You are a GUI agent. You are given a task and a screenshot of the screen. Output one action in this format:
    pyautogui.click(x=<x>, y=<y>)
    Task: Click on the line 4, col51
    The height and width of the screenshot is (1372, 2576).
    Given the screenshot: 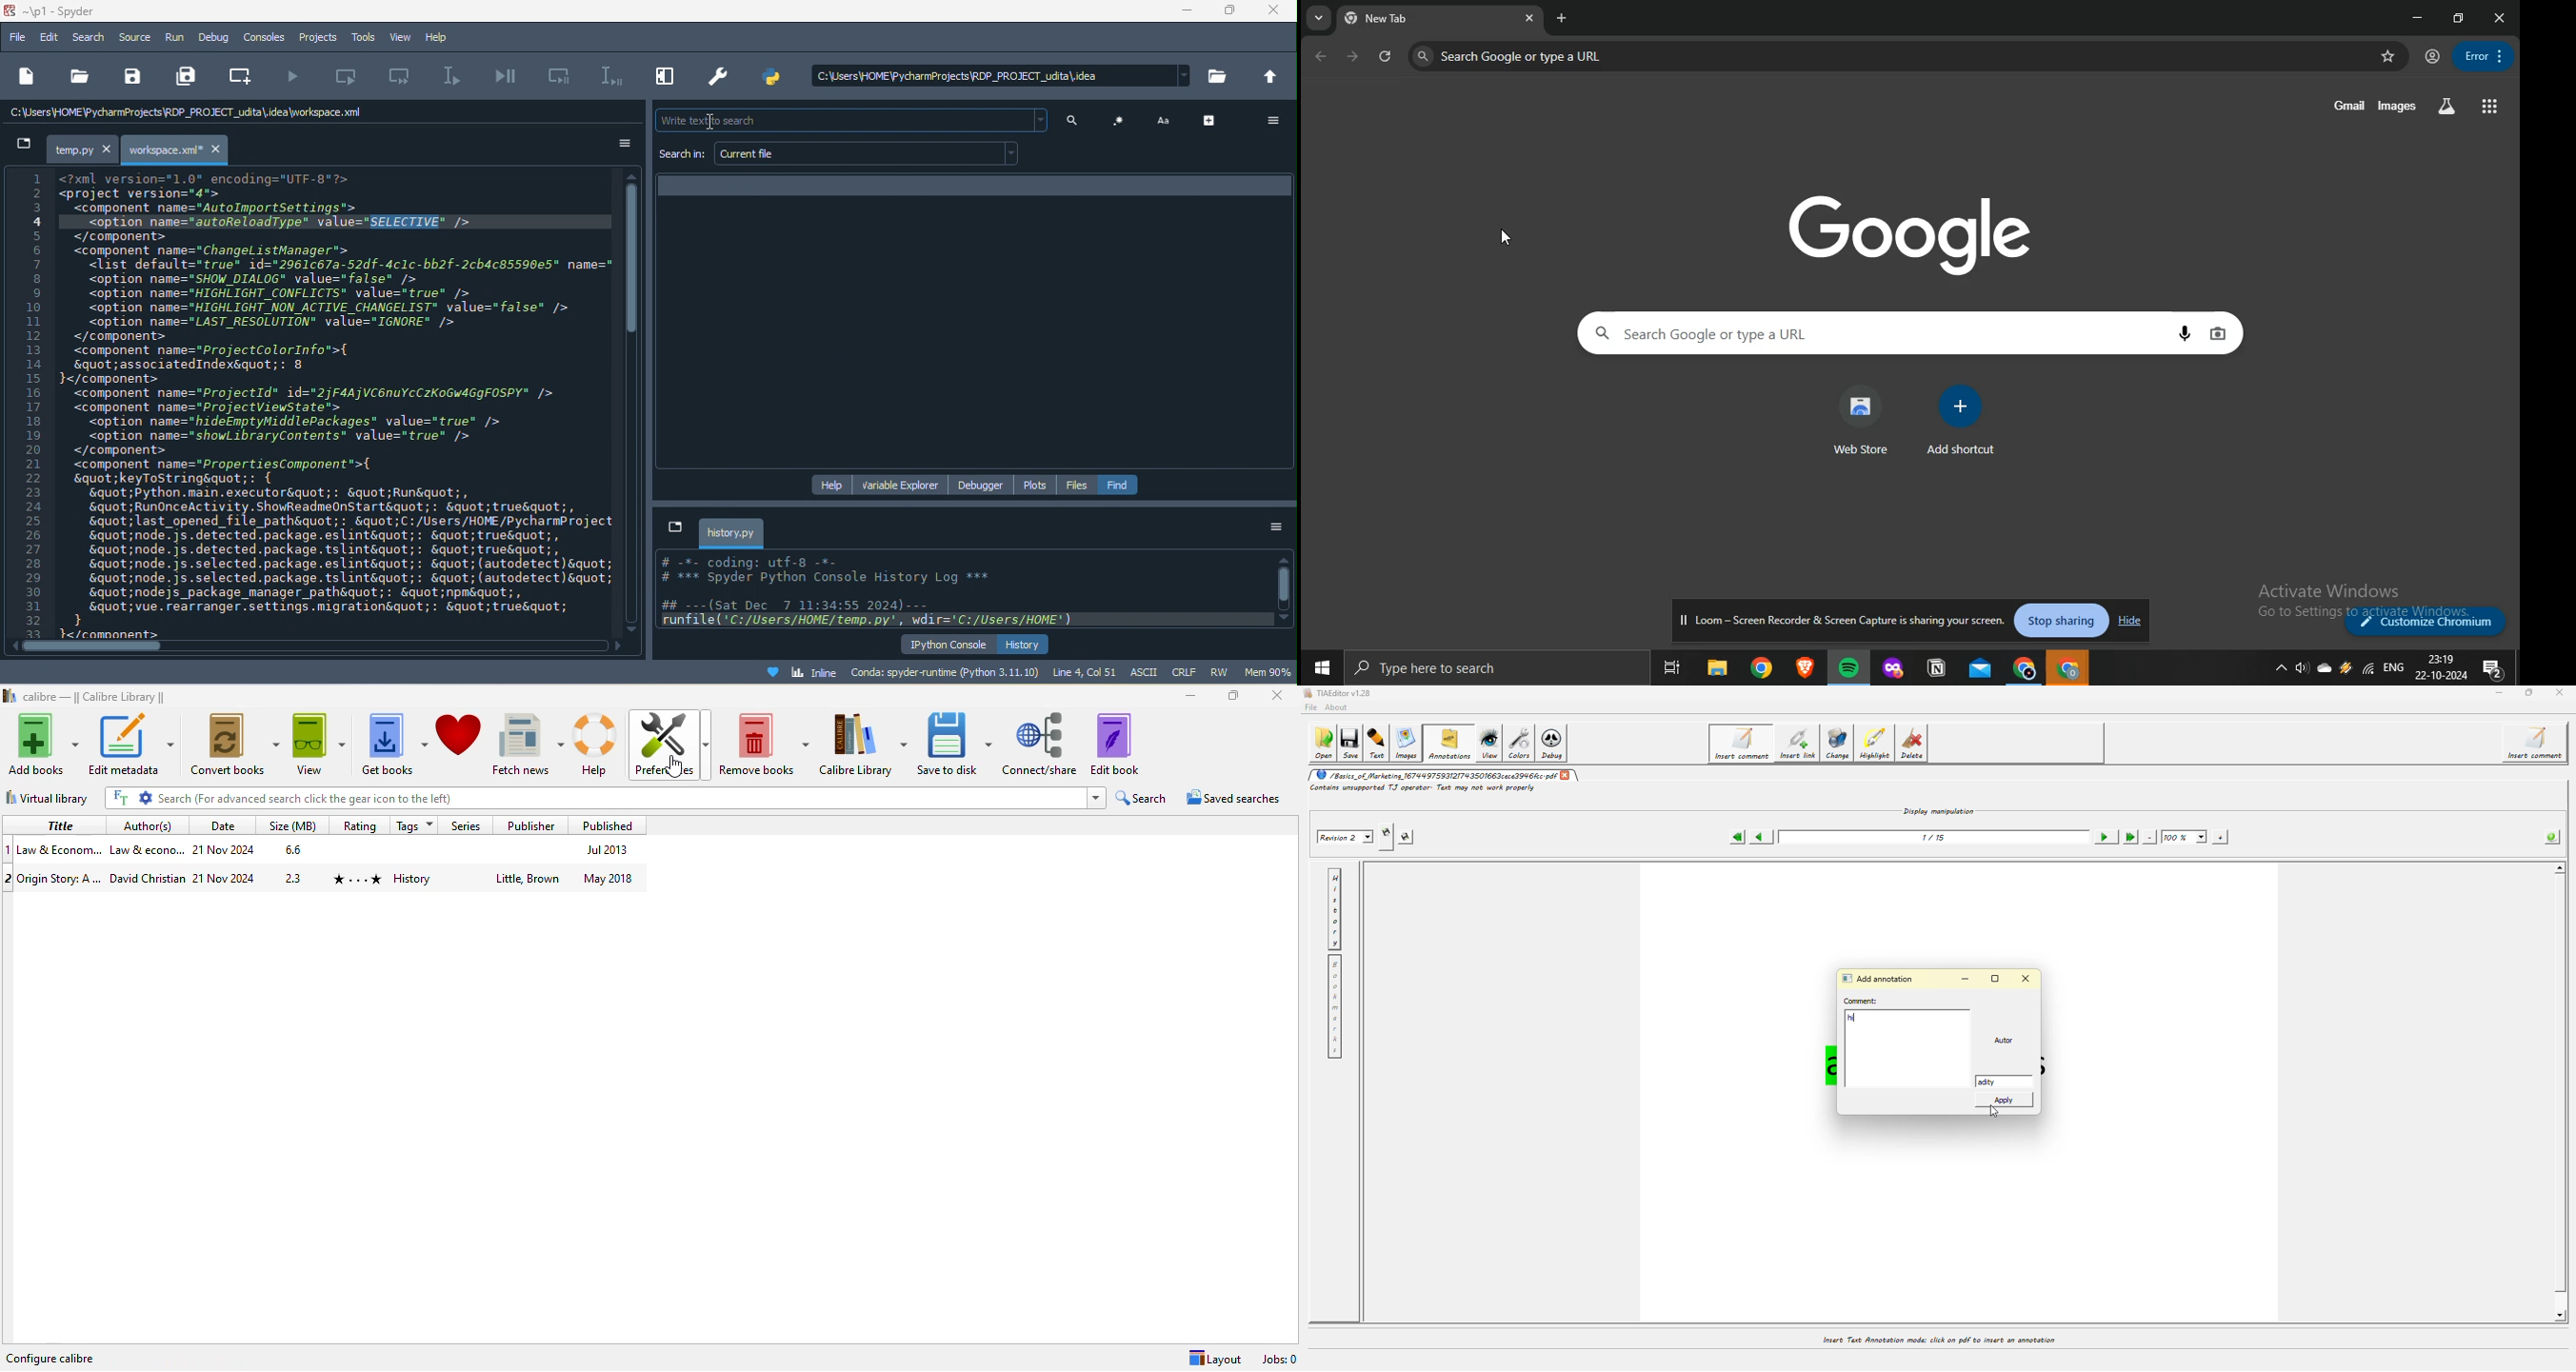 What is the action you would take?
    pyautogui.click(x=1085, y=671)
    